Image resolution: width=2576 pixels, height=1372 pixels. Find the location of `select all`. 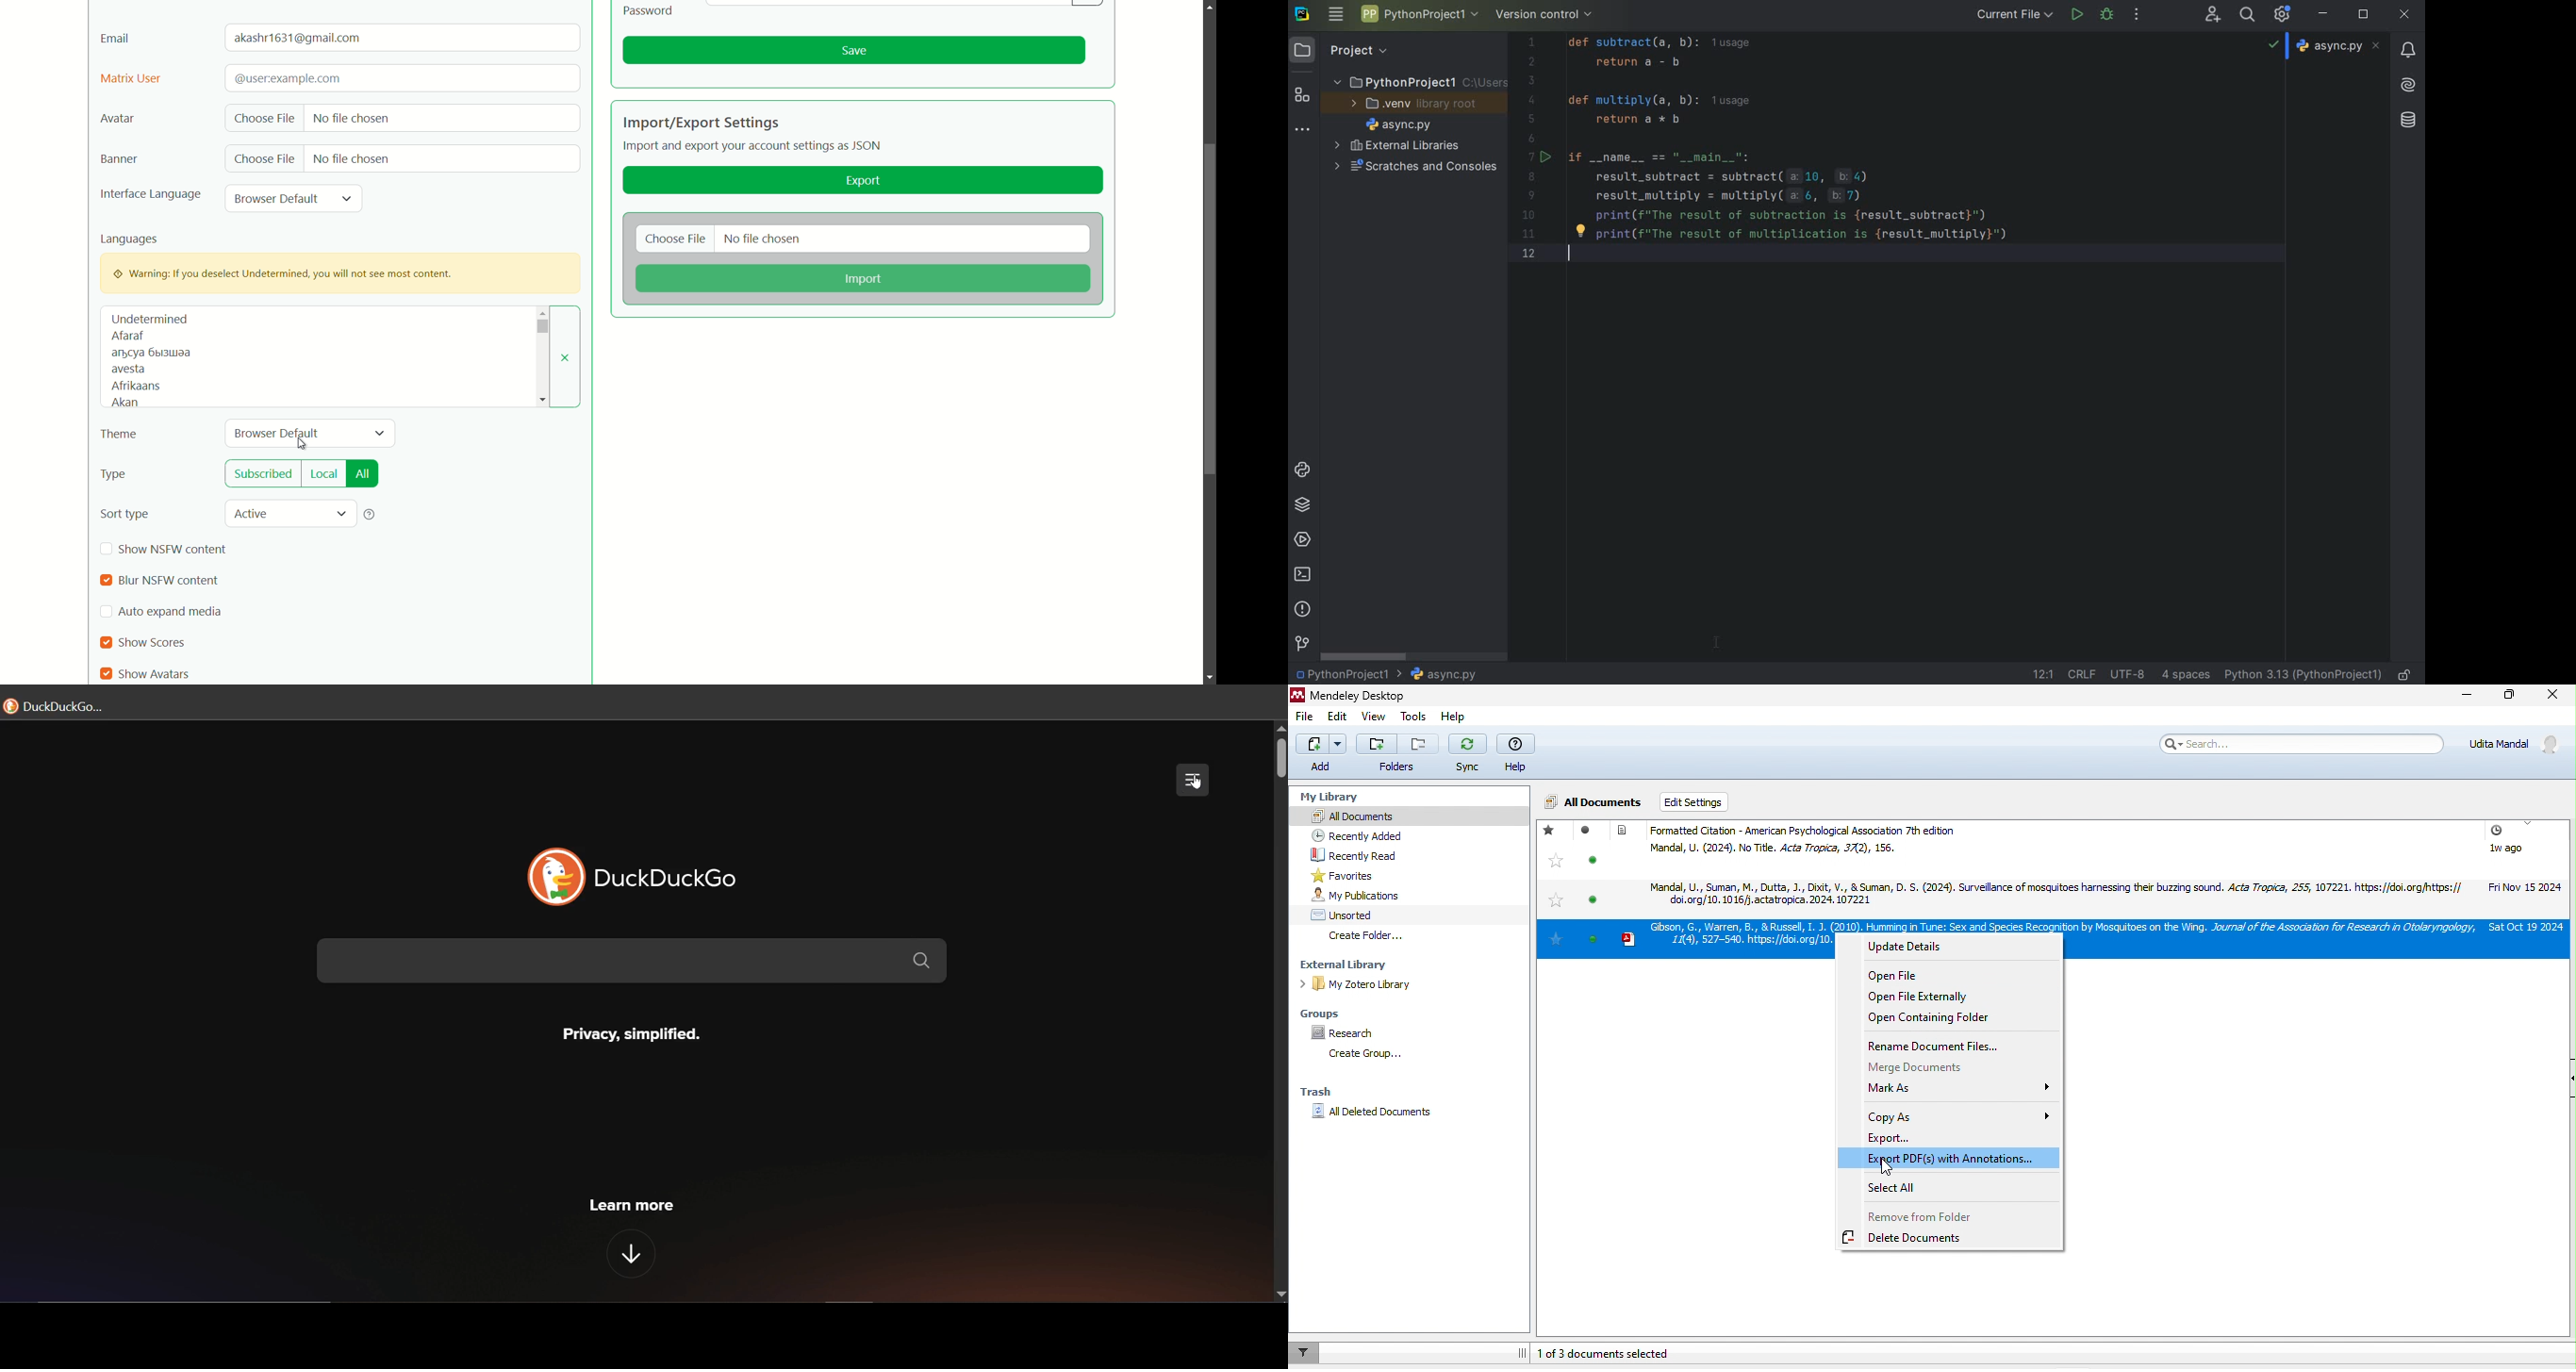

select all is located at coordinates (1896, 1188).